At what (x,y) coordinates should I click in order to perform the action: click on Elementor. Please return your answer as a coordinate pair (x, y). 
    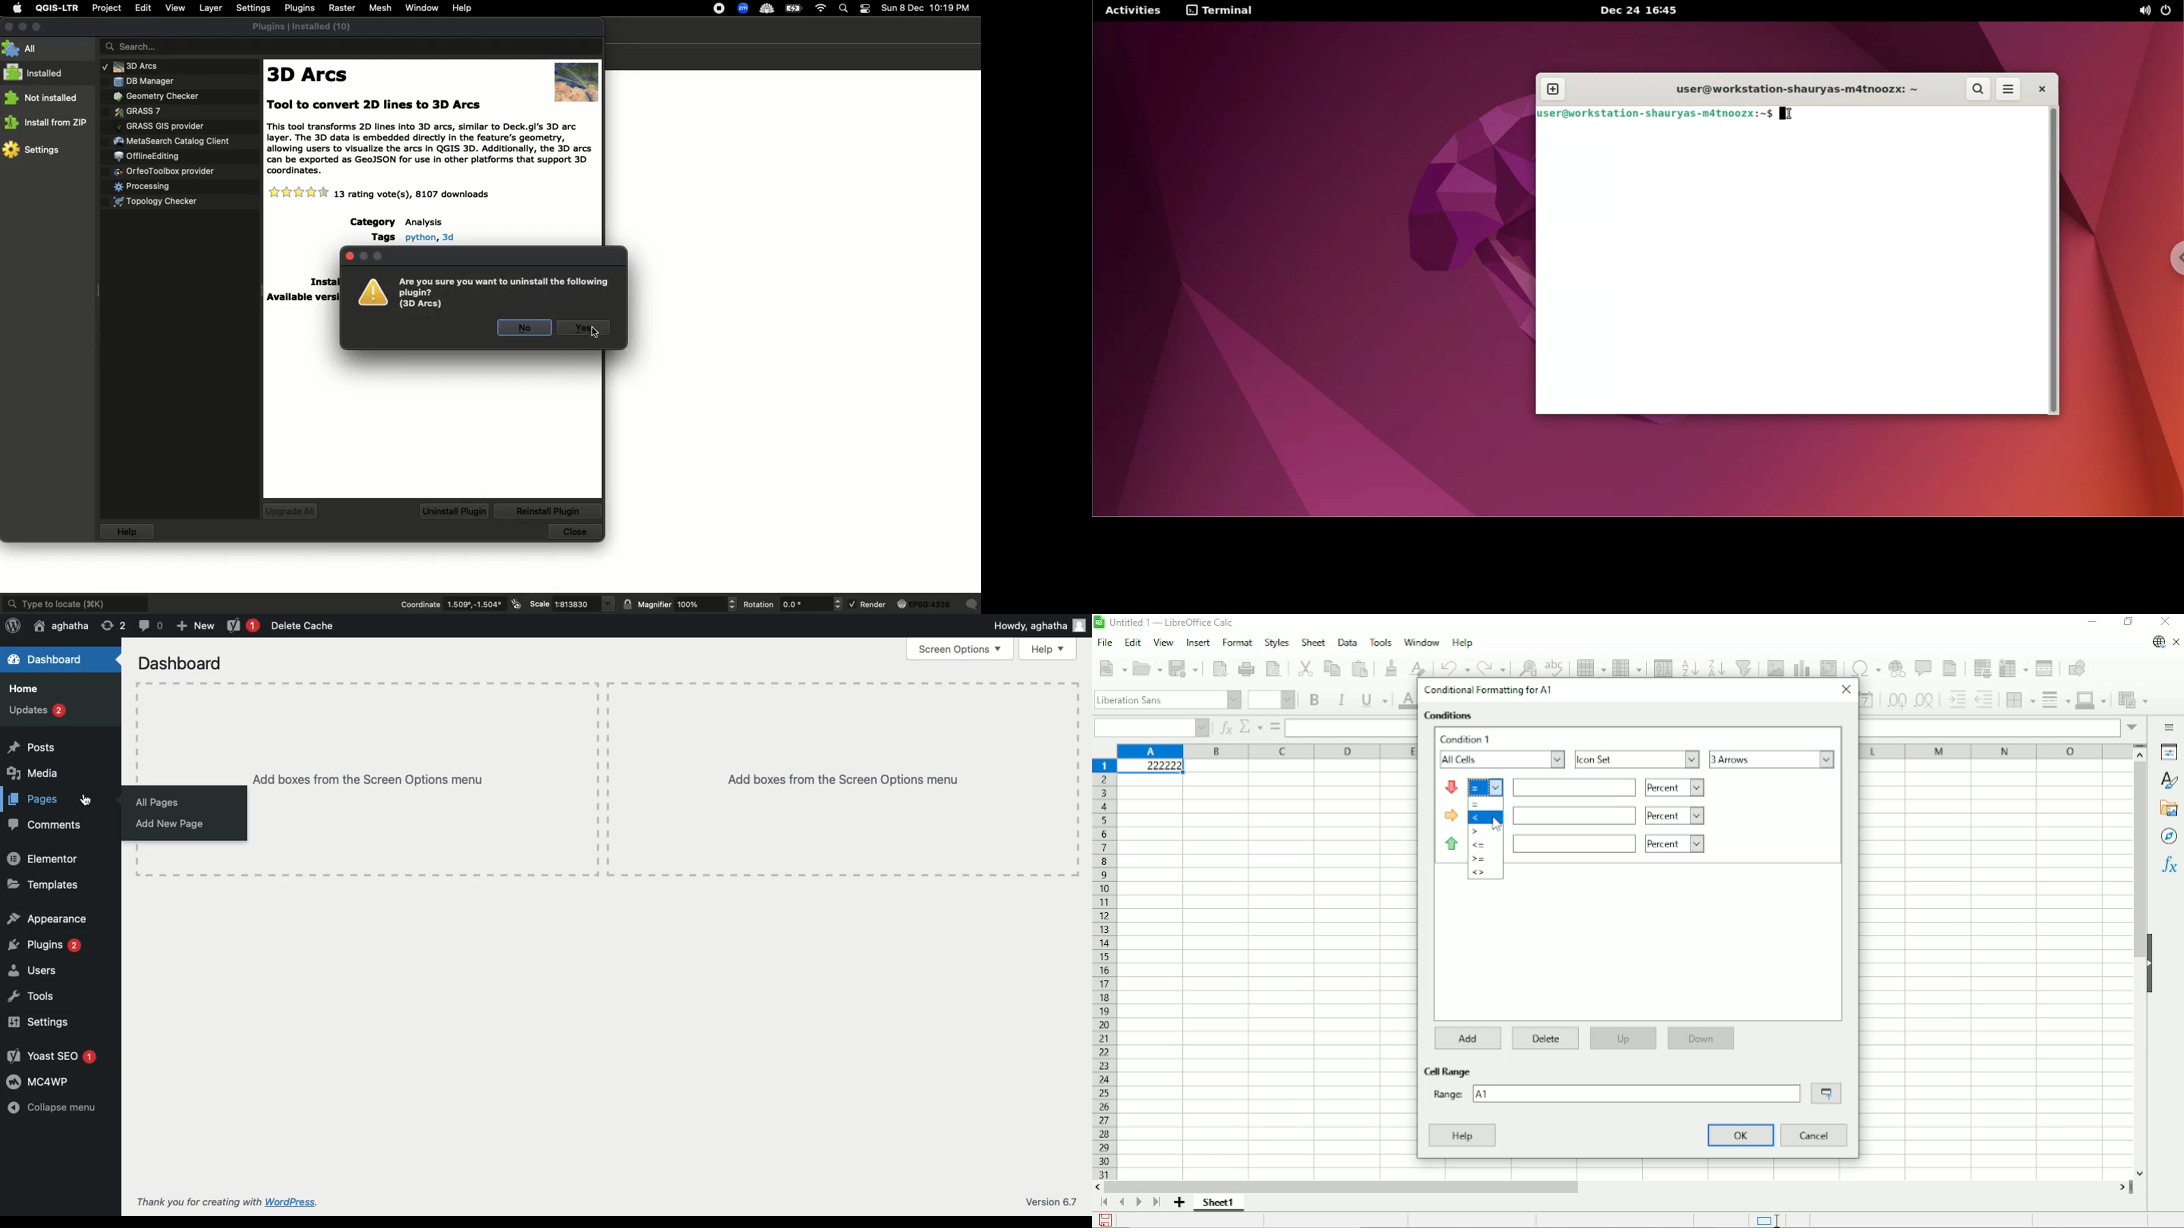
    Looking at the image, I should click on (45, 859).